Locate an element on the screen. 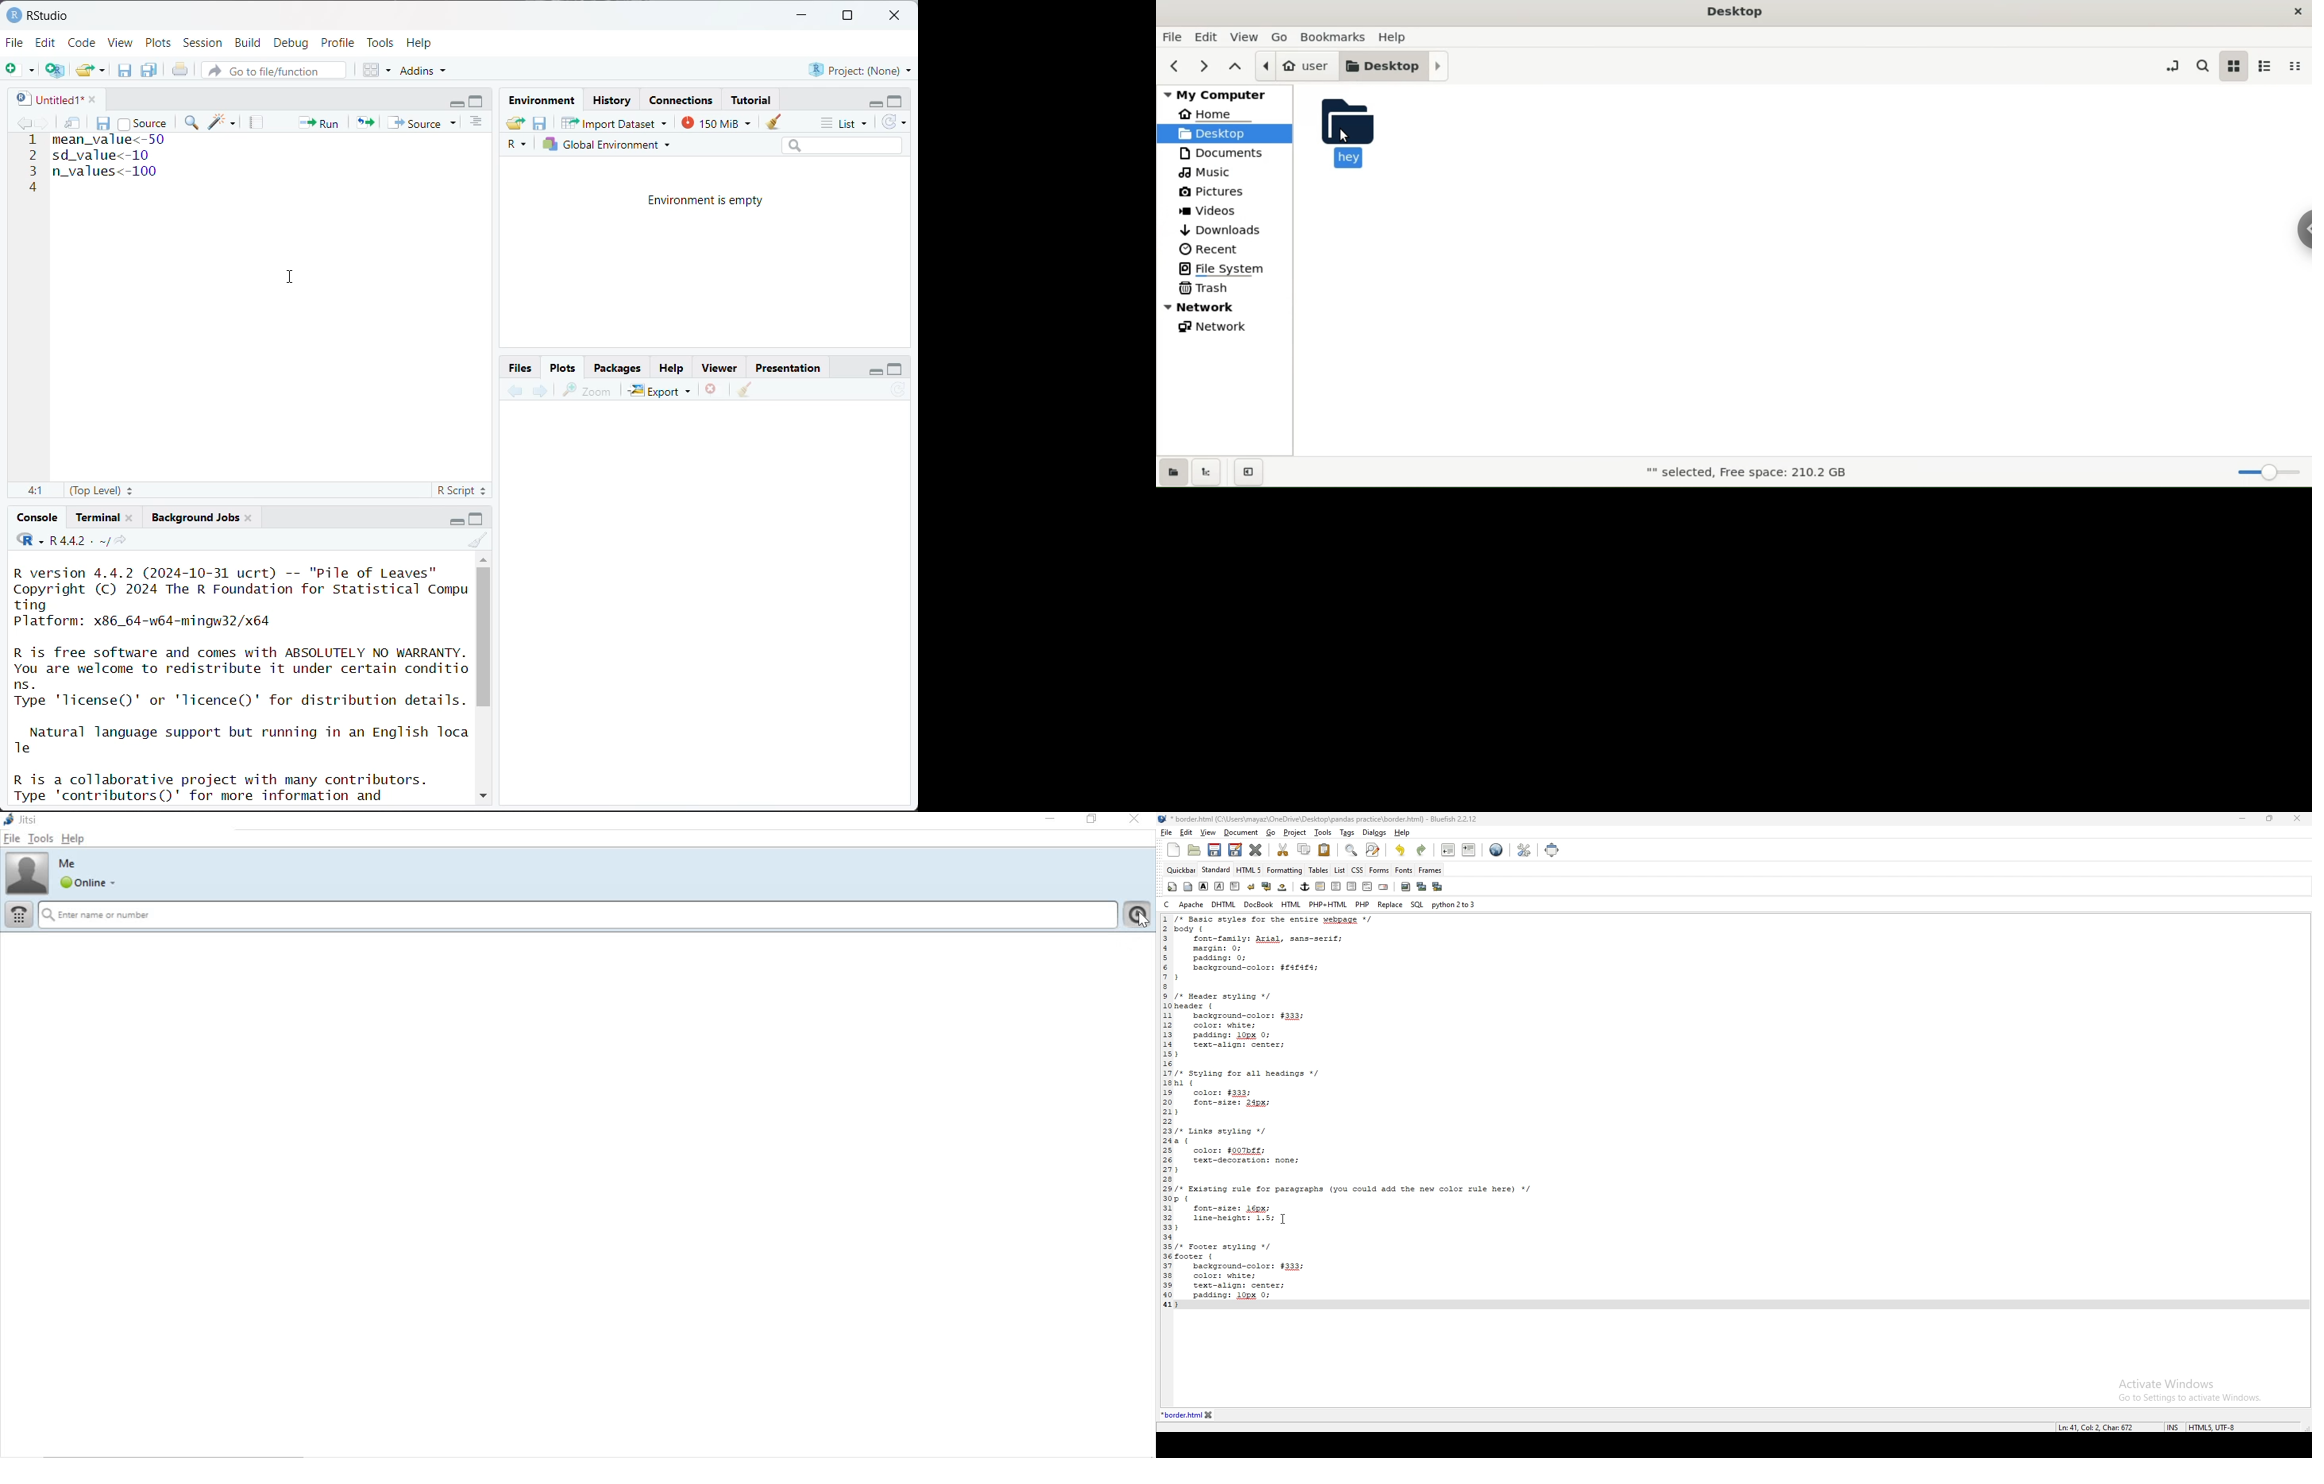  user is located at coordinates (1297, 66).